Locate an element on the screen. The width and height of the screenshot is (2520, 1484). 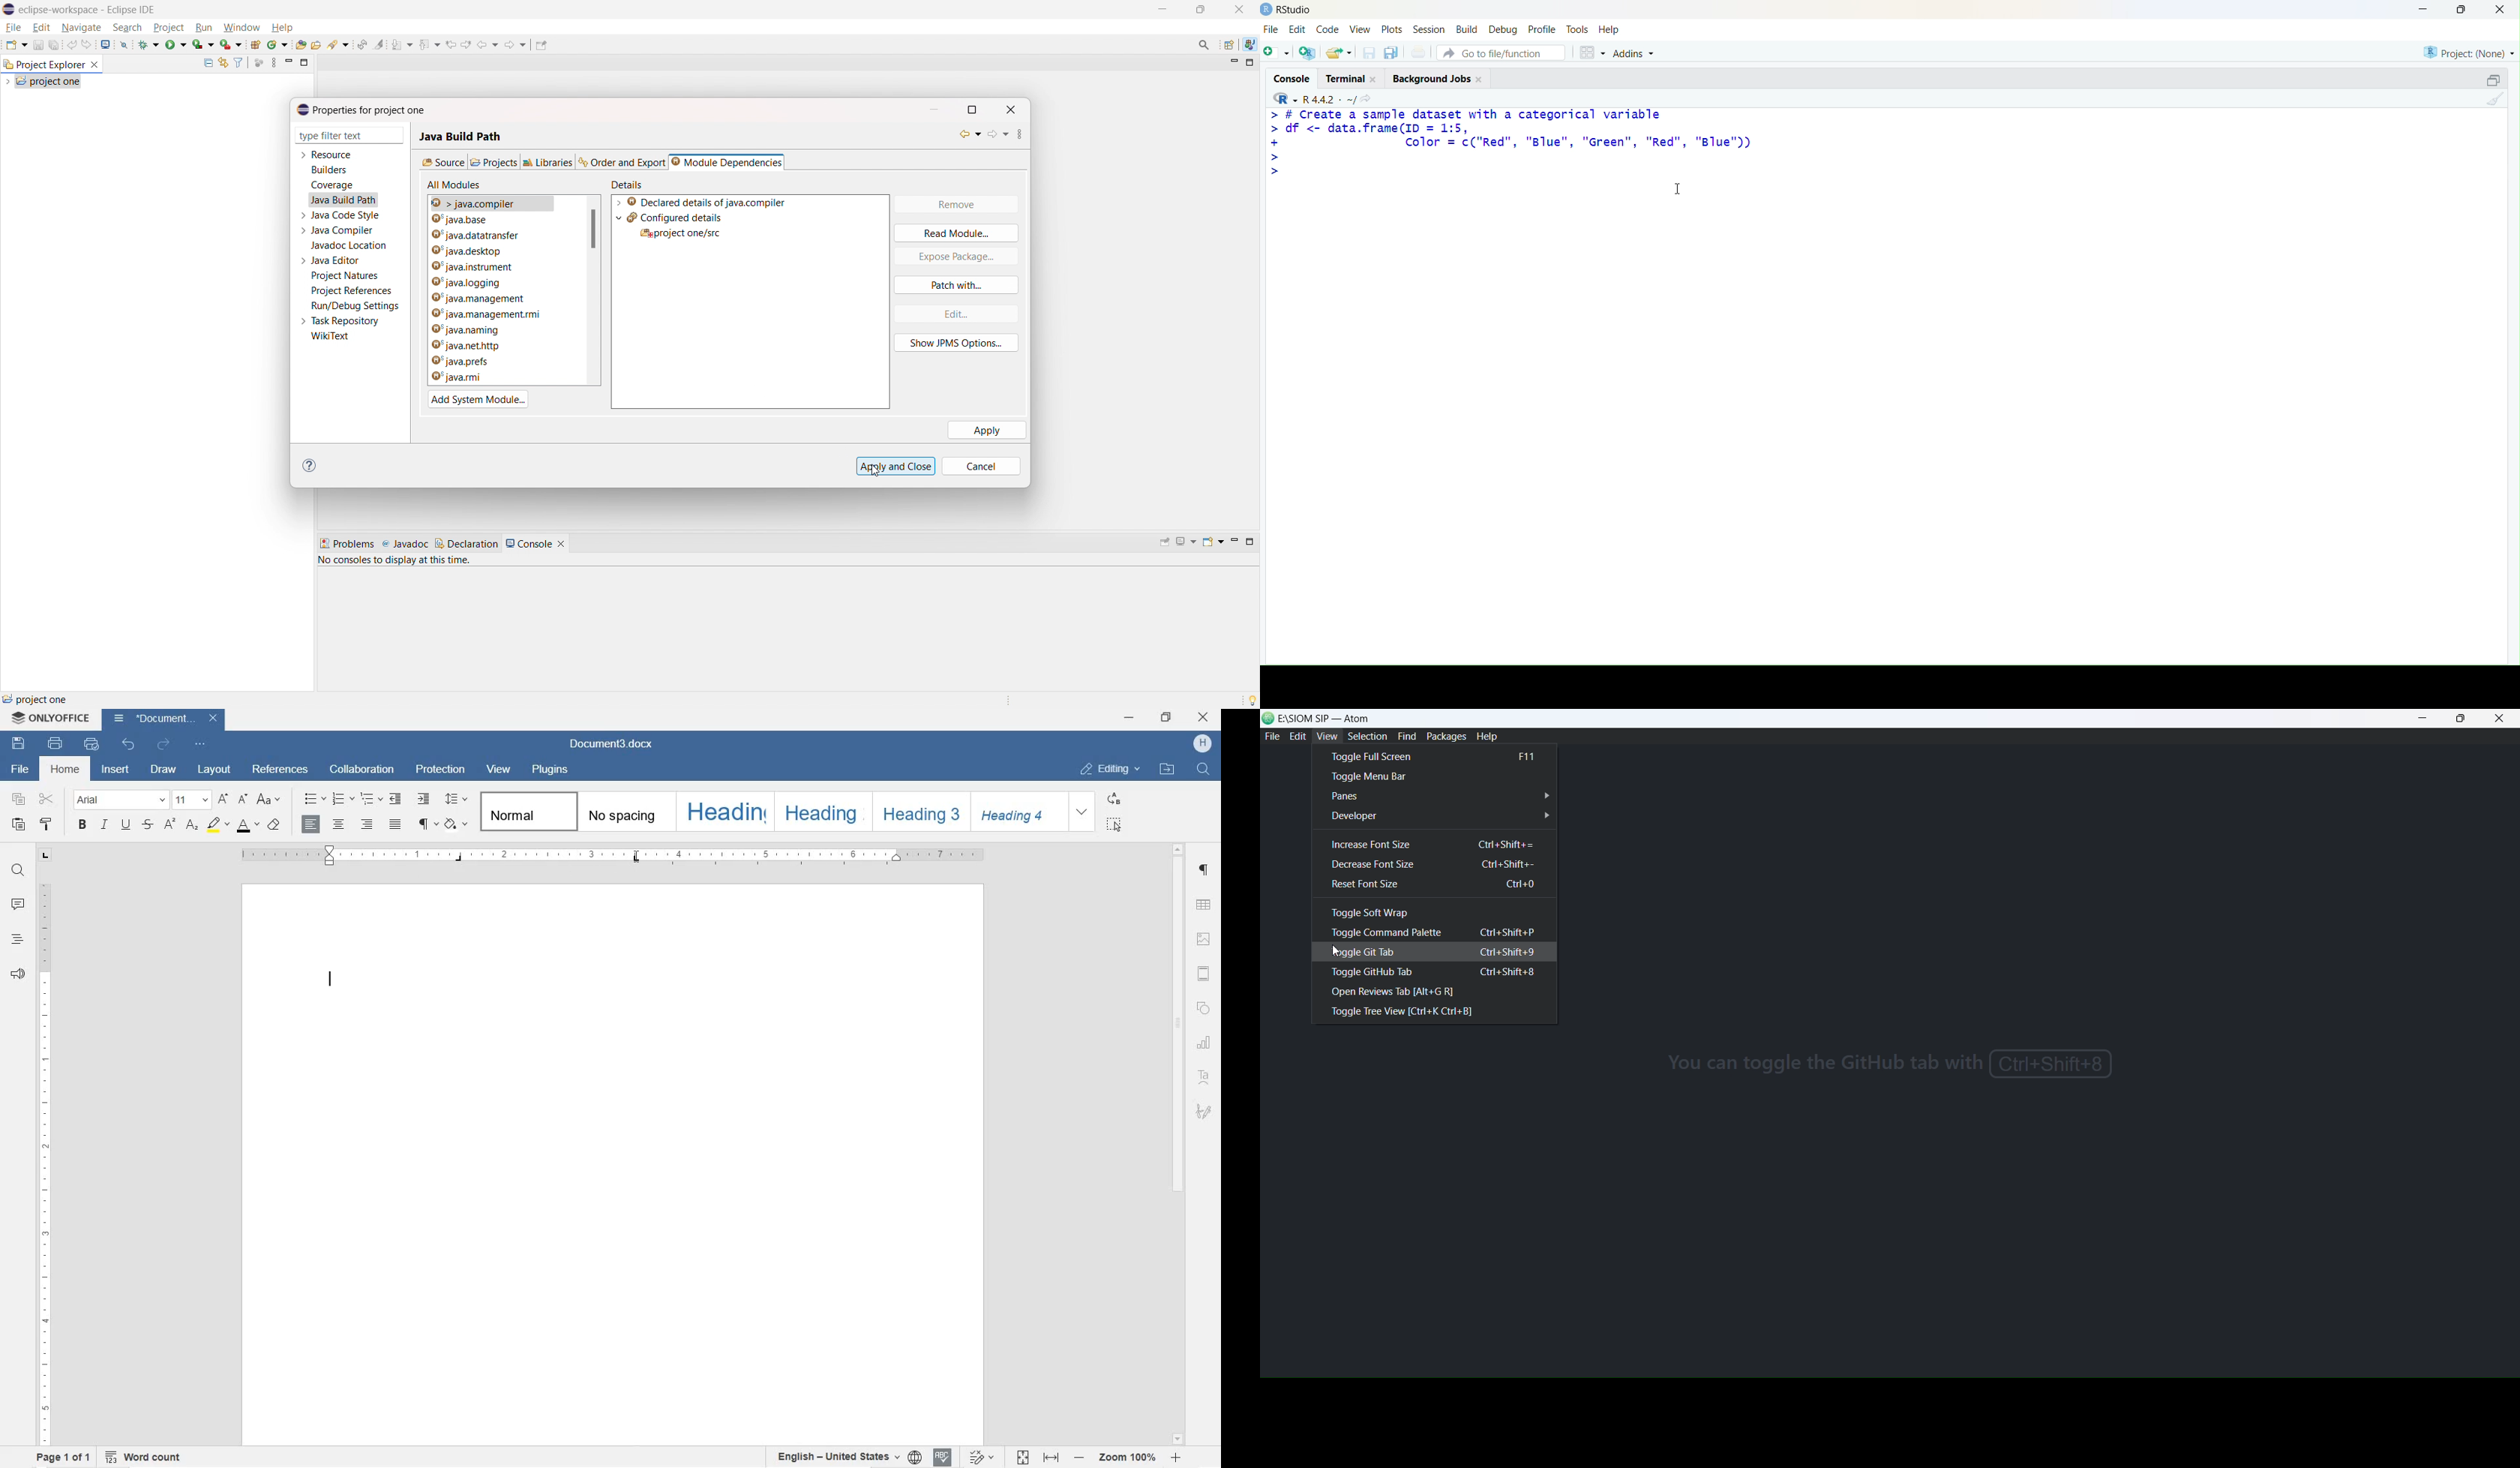
close is located at coordinates (2500, 9).